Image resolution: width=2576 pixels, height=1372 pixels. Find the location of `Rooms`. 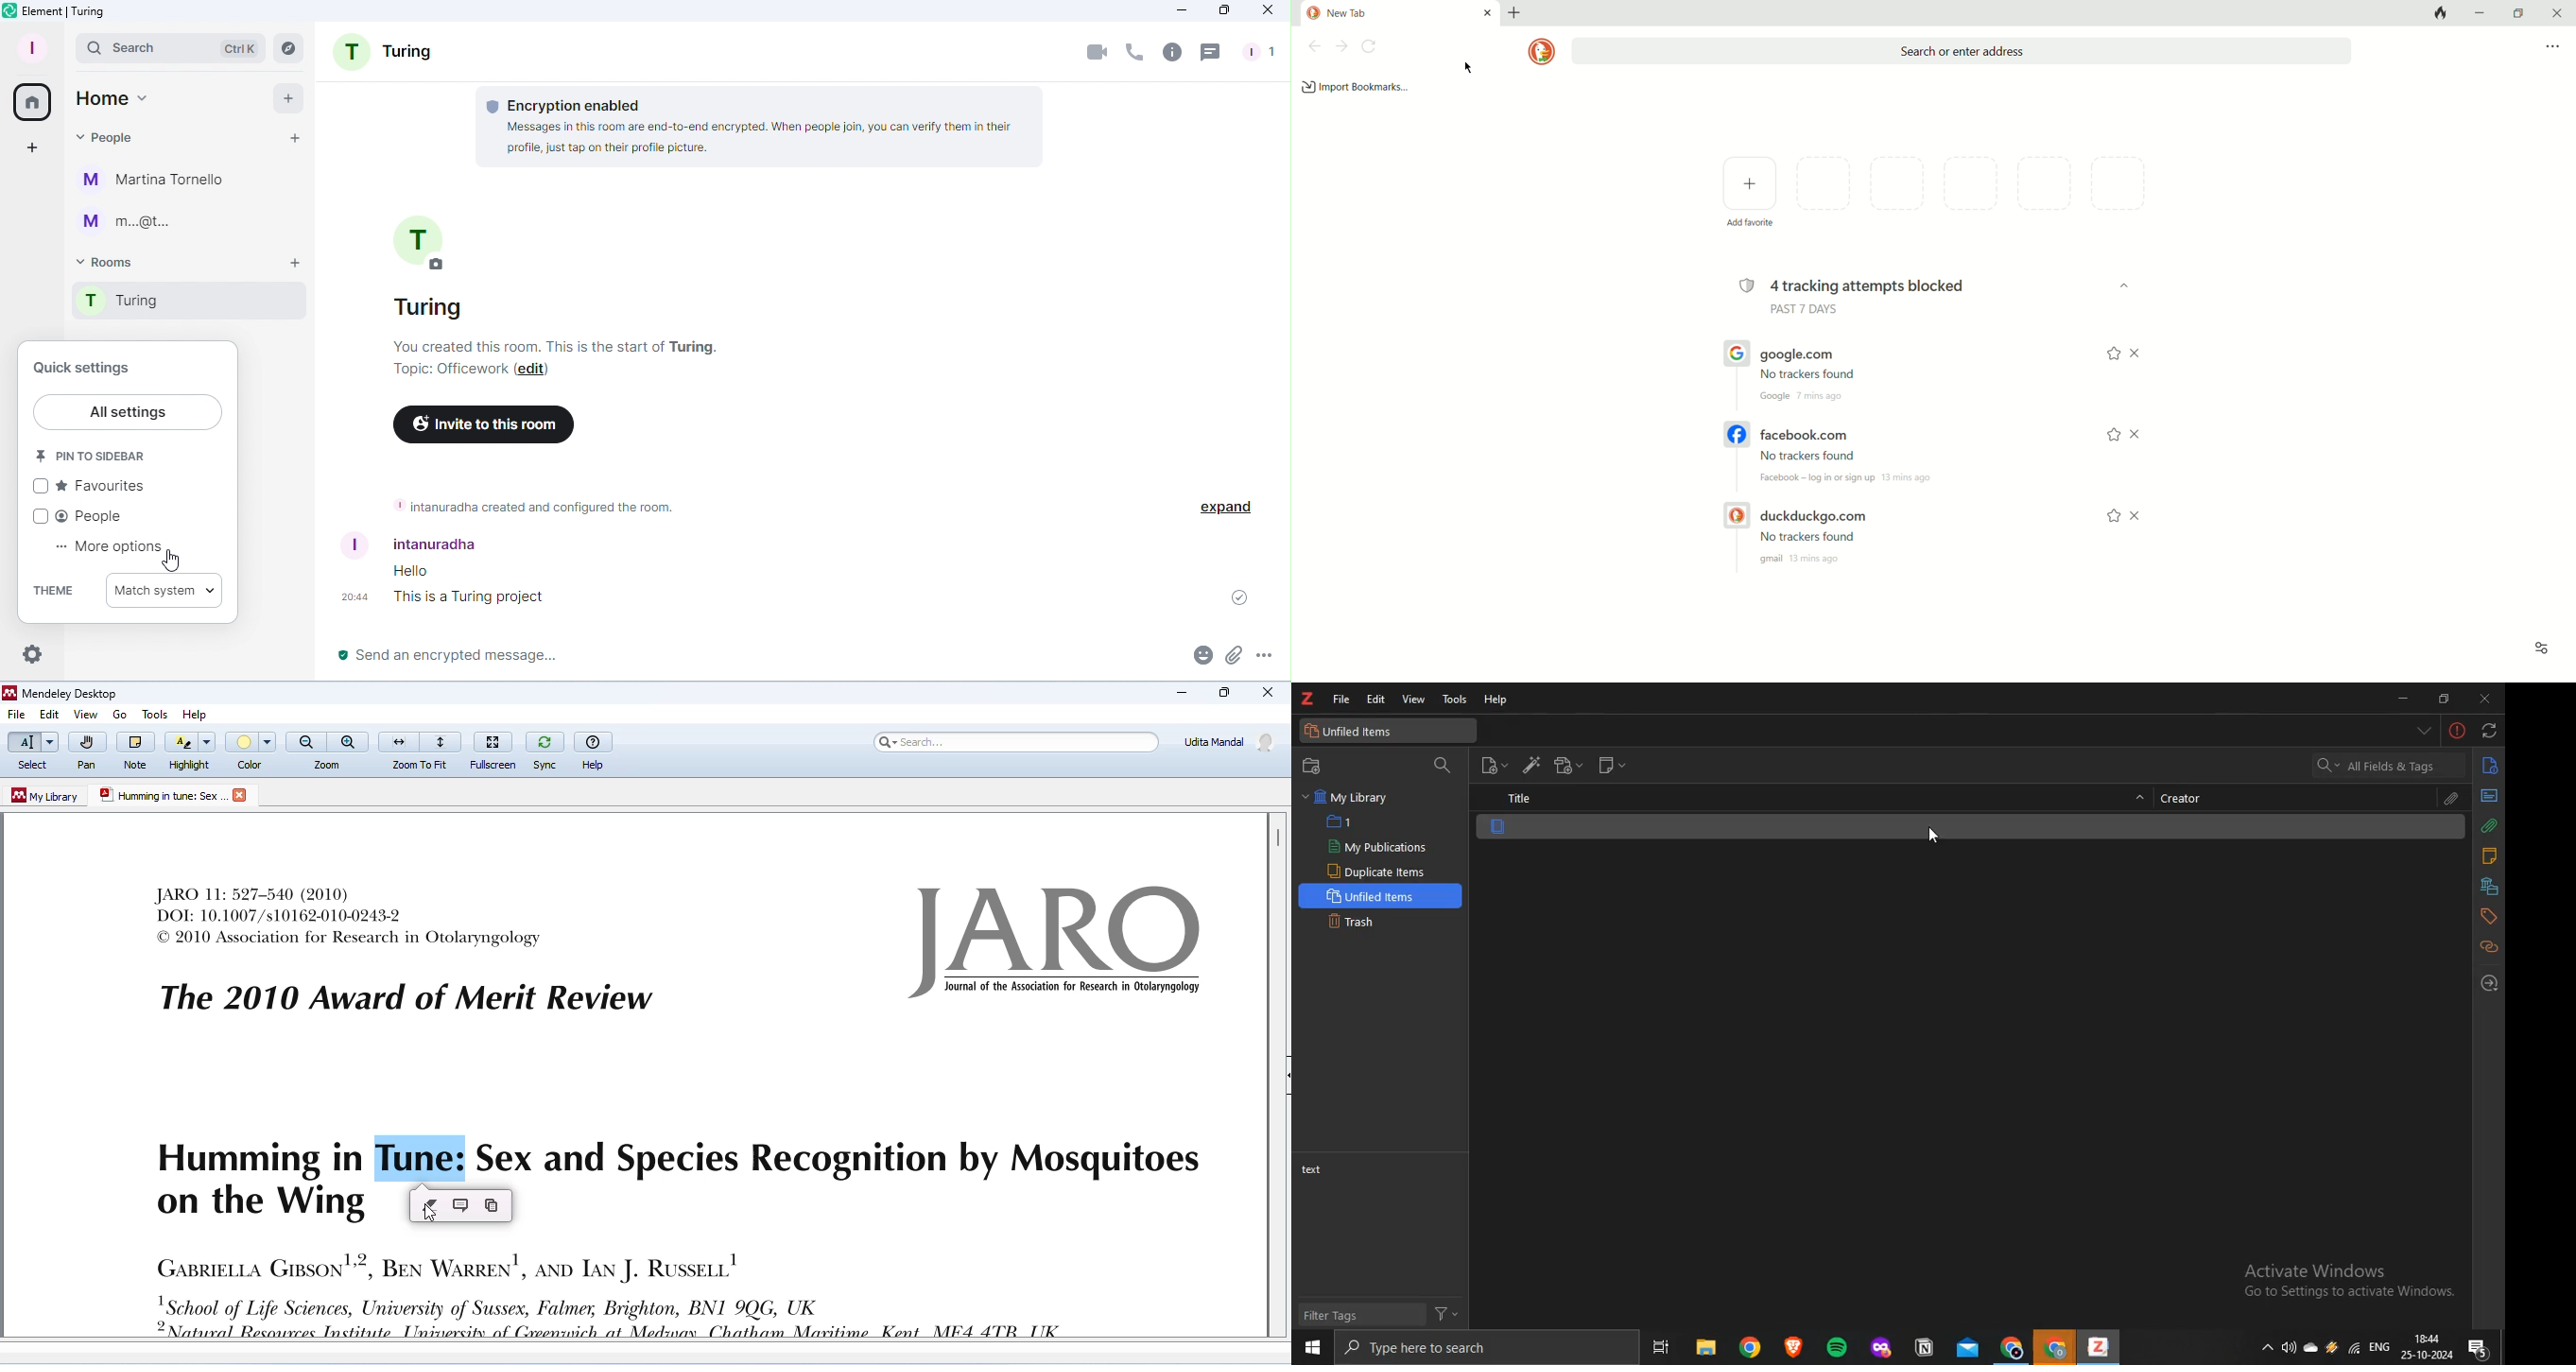

Rooms is located at coordinates (109, 262).